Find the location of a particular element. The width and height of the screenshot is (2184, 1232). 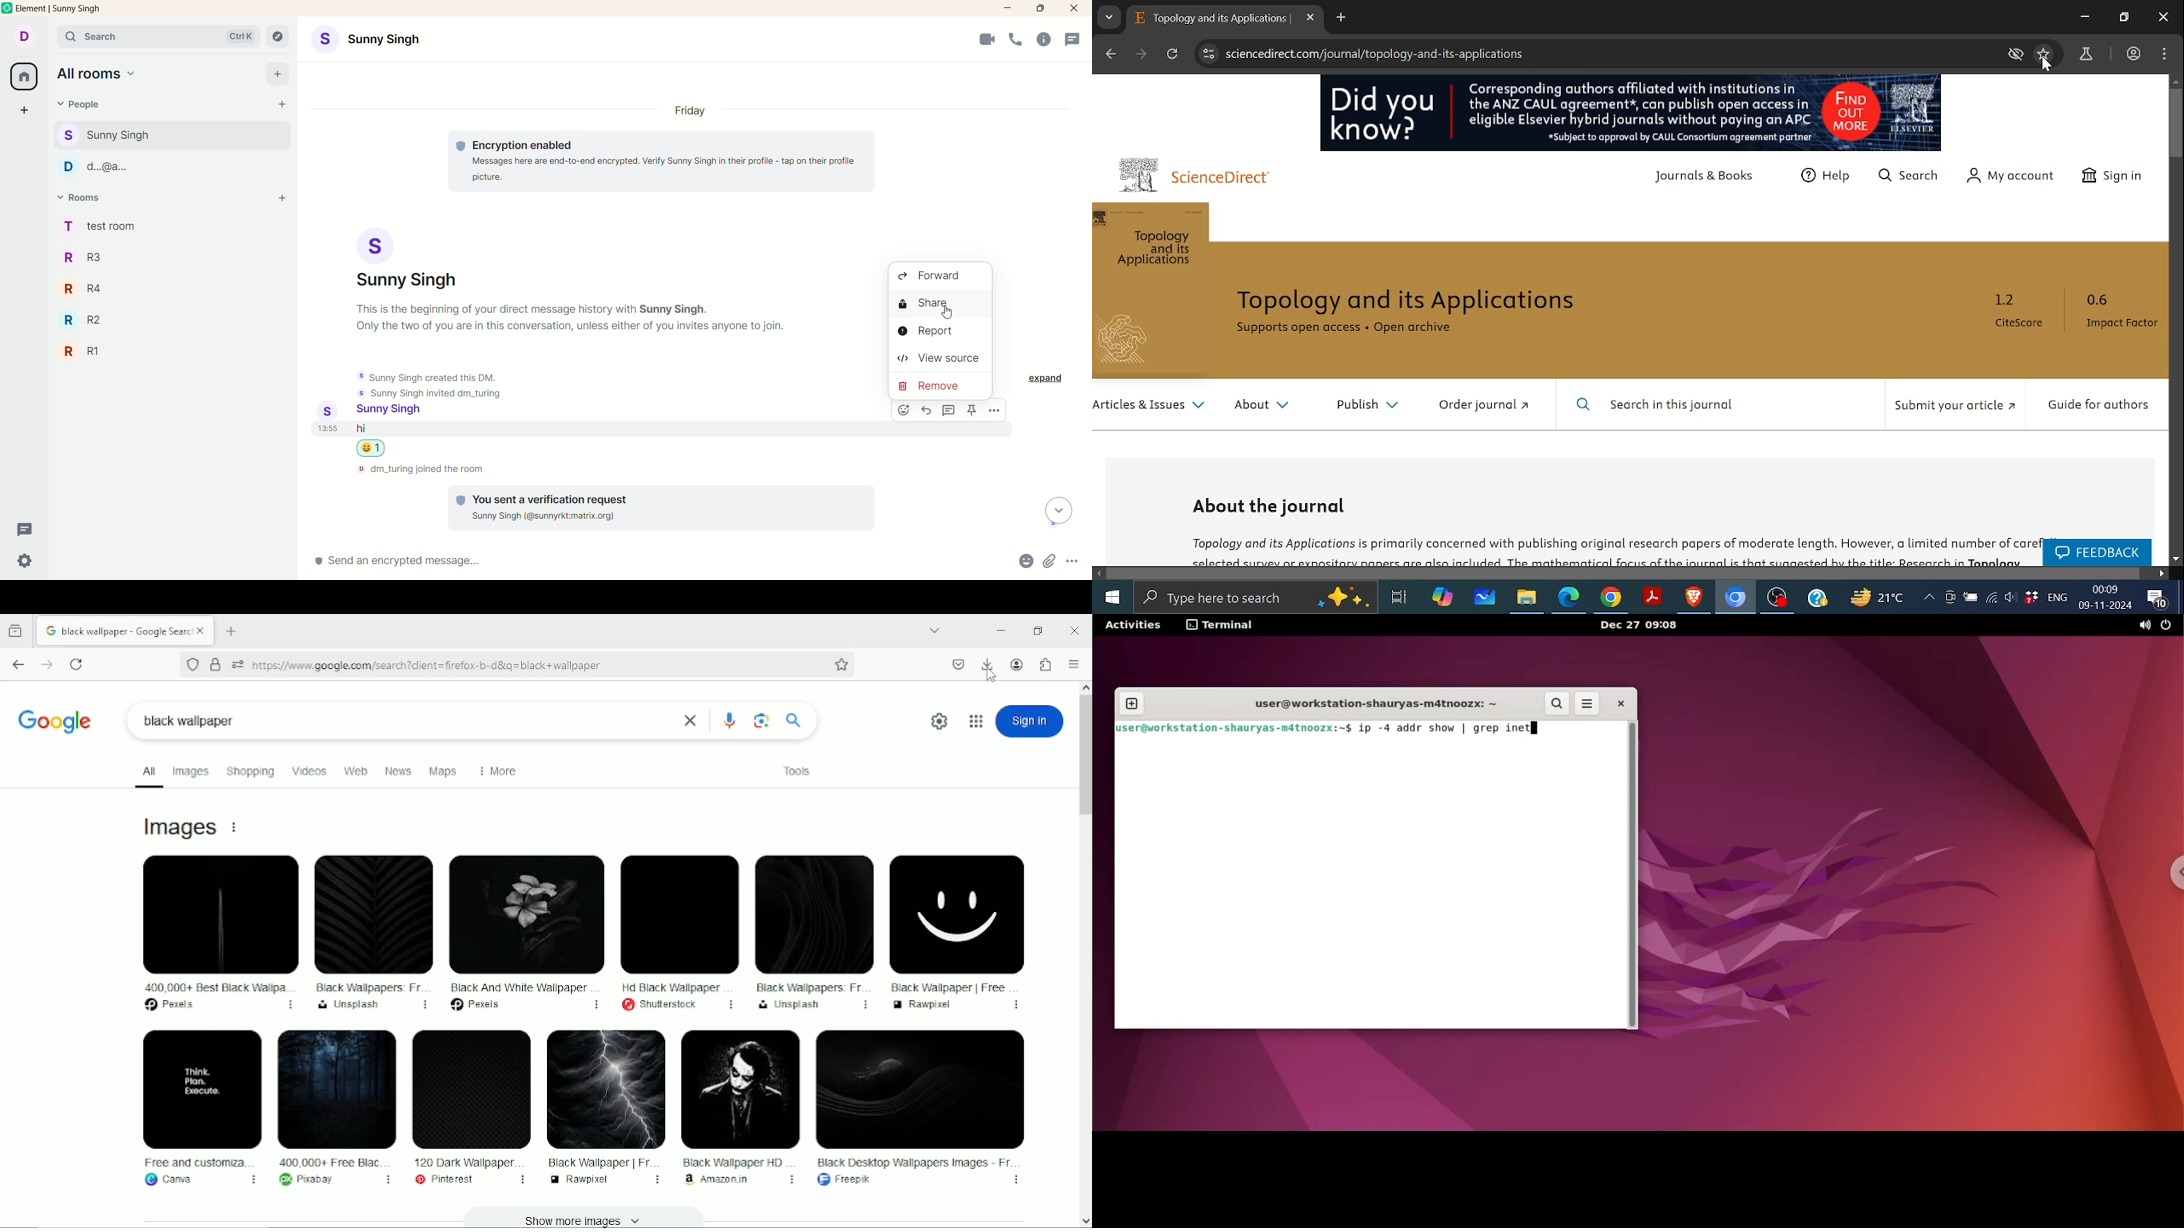

text is located at coordinates (428, 383).